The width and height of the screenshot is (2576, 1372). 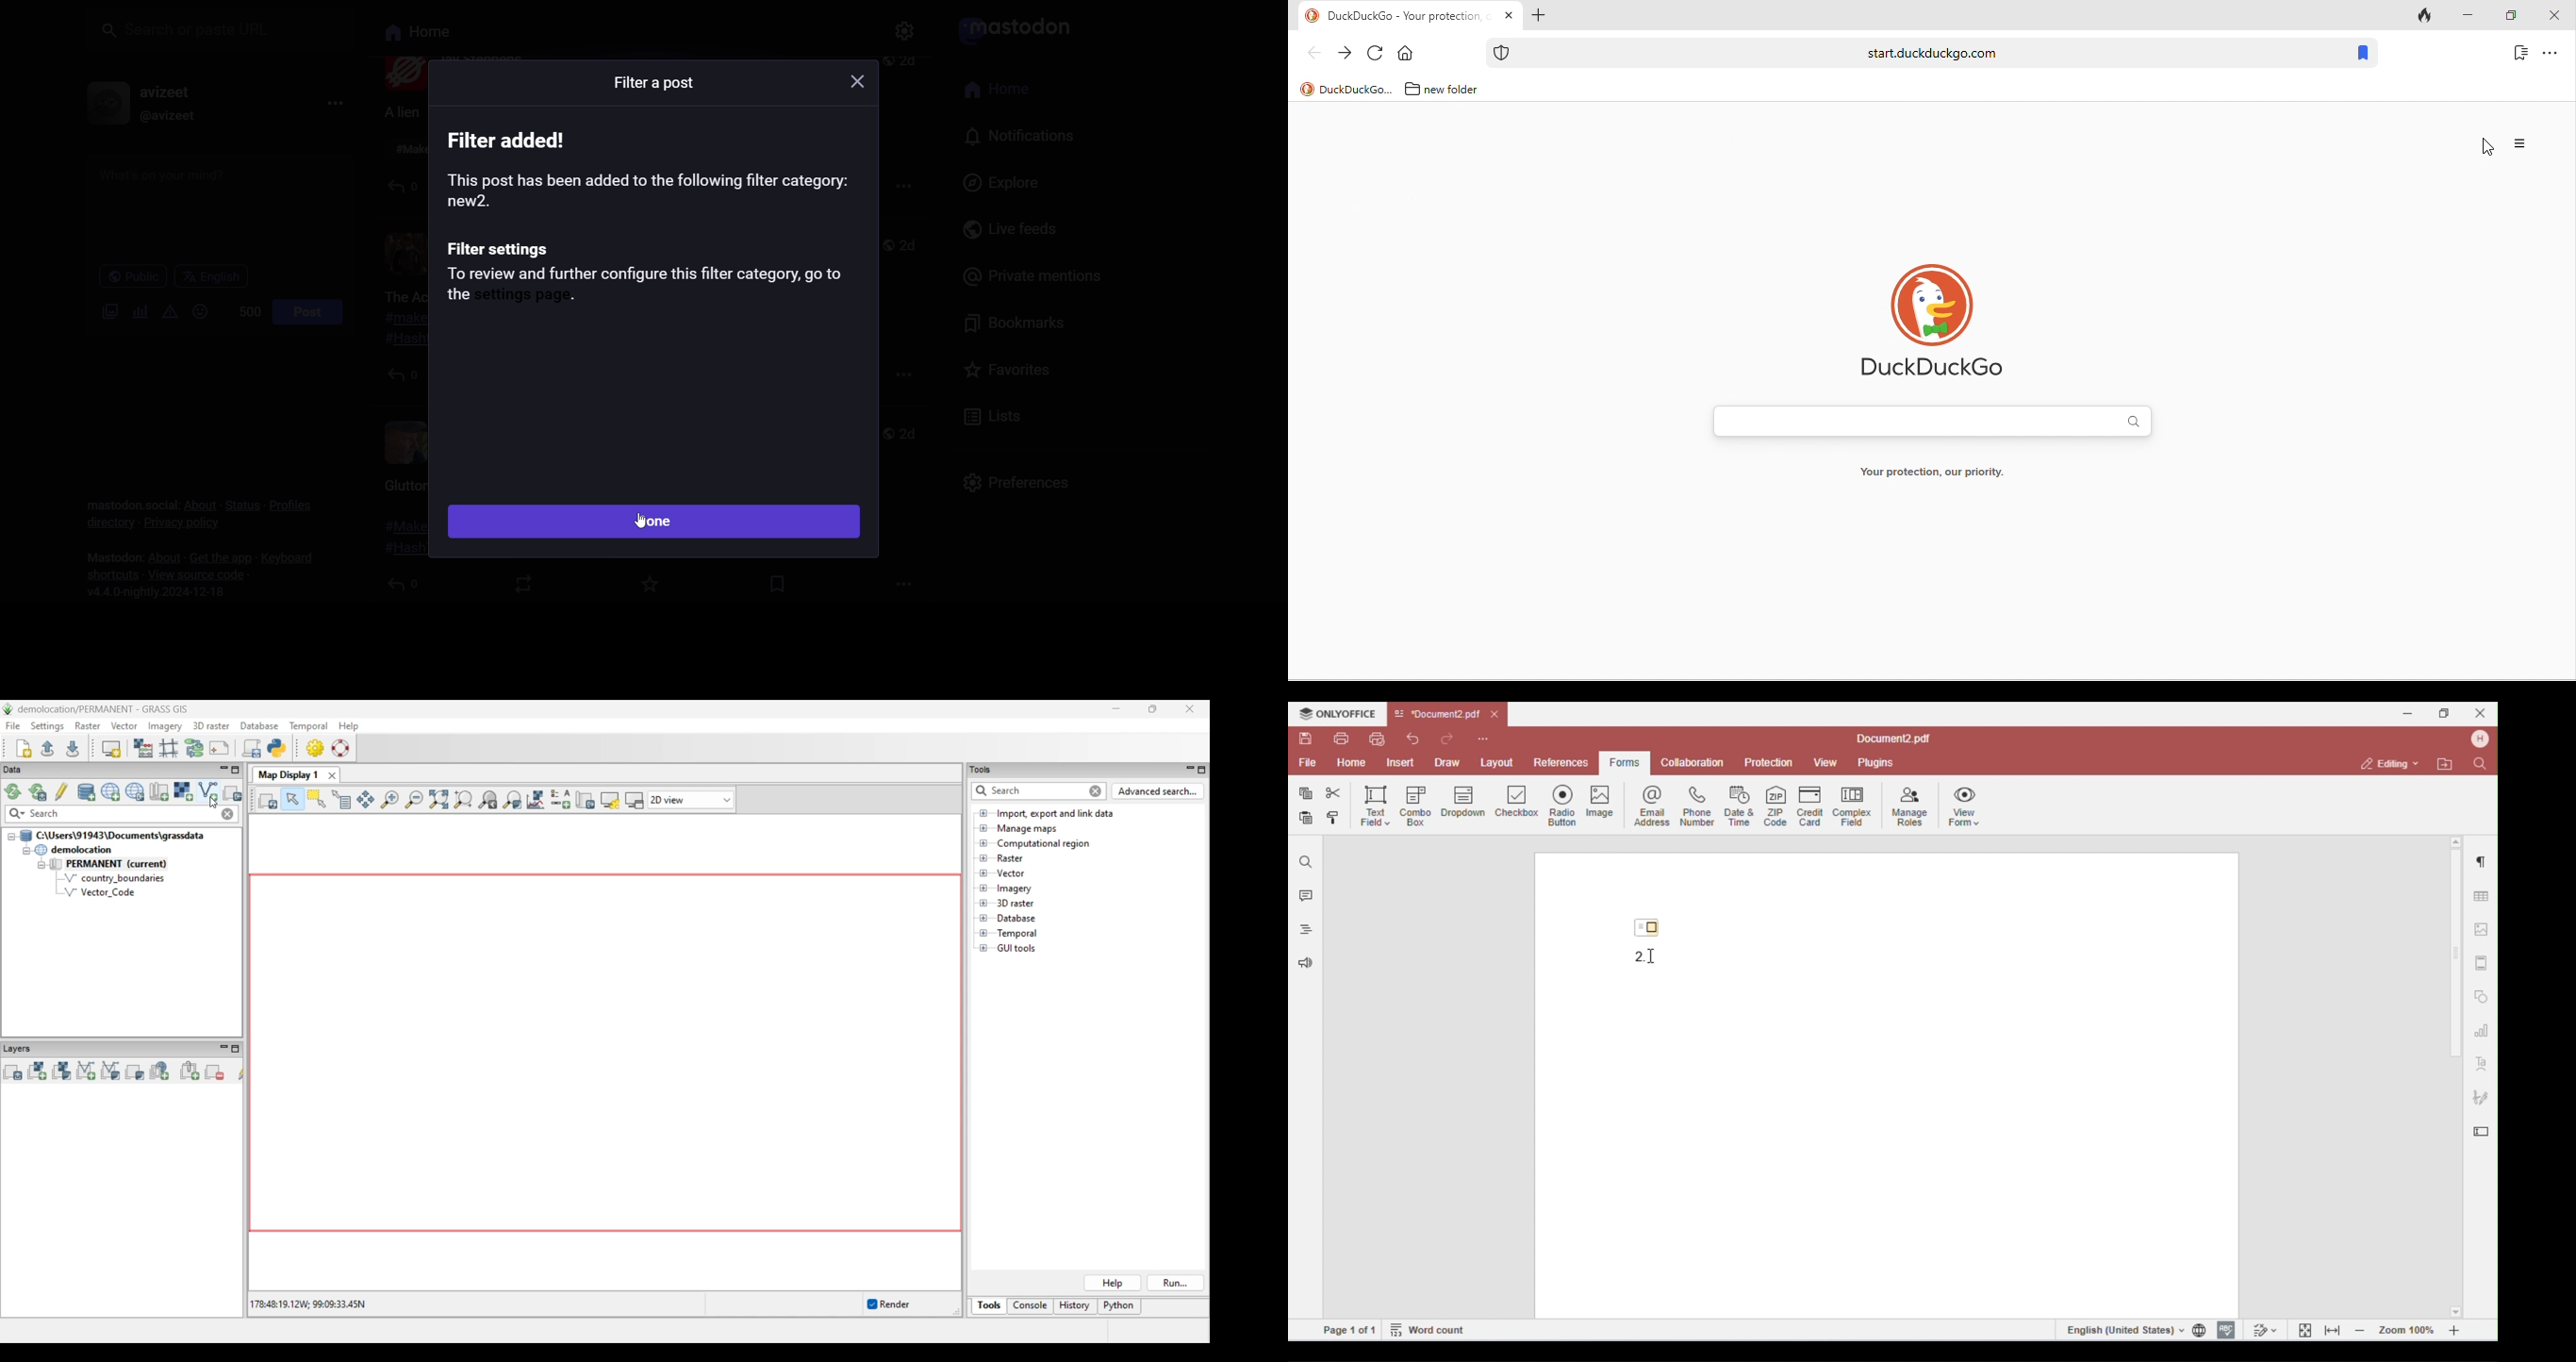 What do you see at coordinates (1540, 16) in the screenshot?
I see `add tab` at bounding box center [1540, 16].